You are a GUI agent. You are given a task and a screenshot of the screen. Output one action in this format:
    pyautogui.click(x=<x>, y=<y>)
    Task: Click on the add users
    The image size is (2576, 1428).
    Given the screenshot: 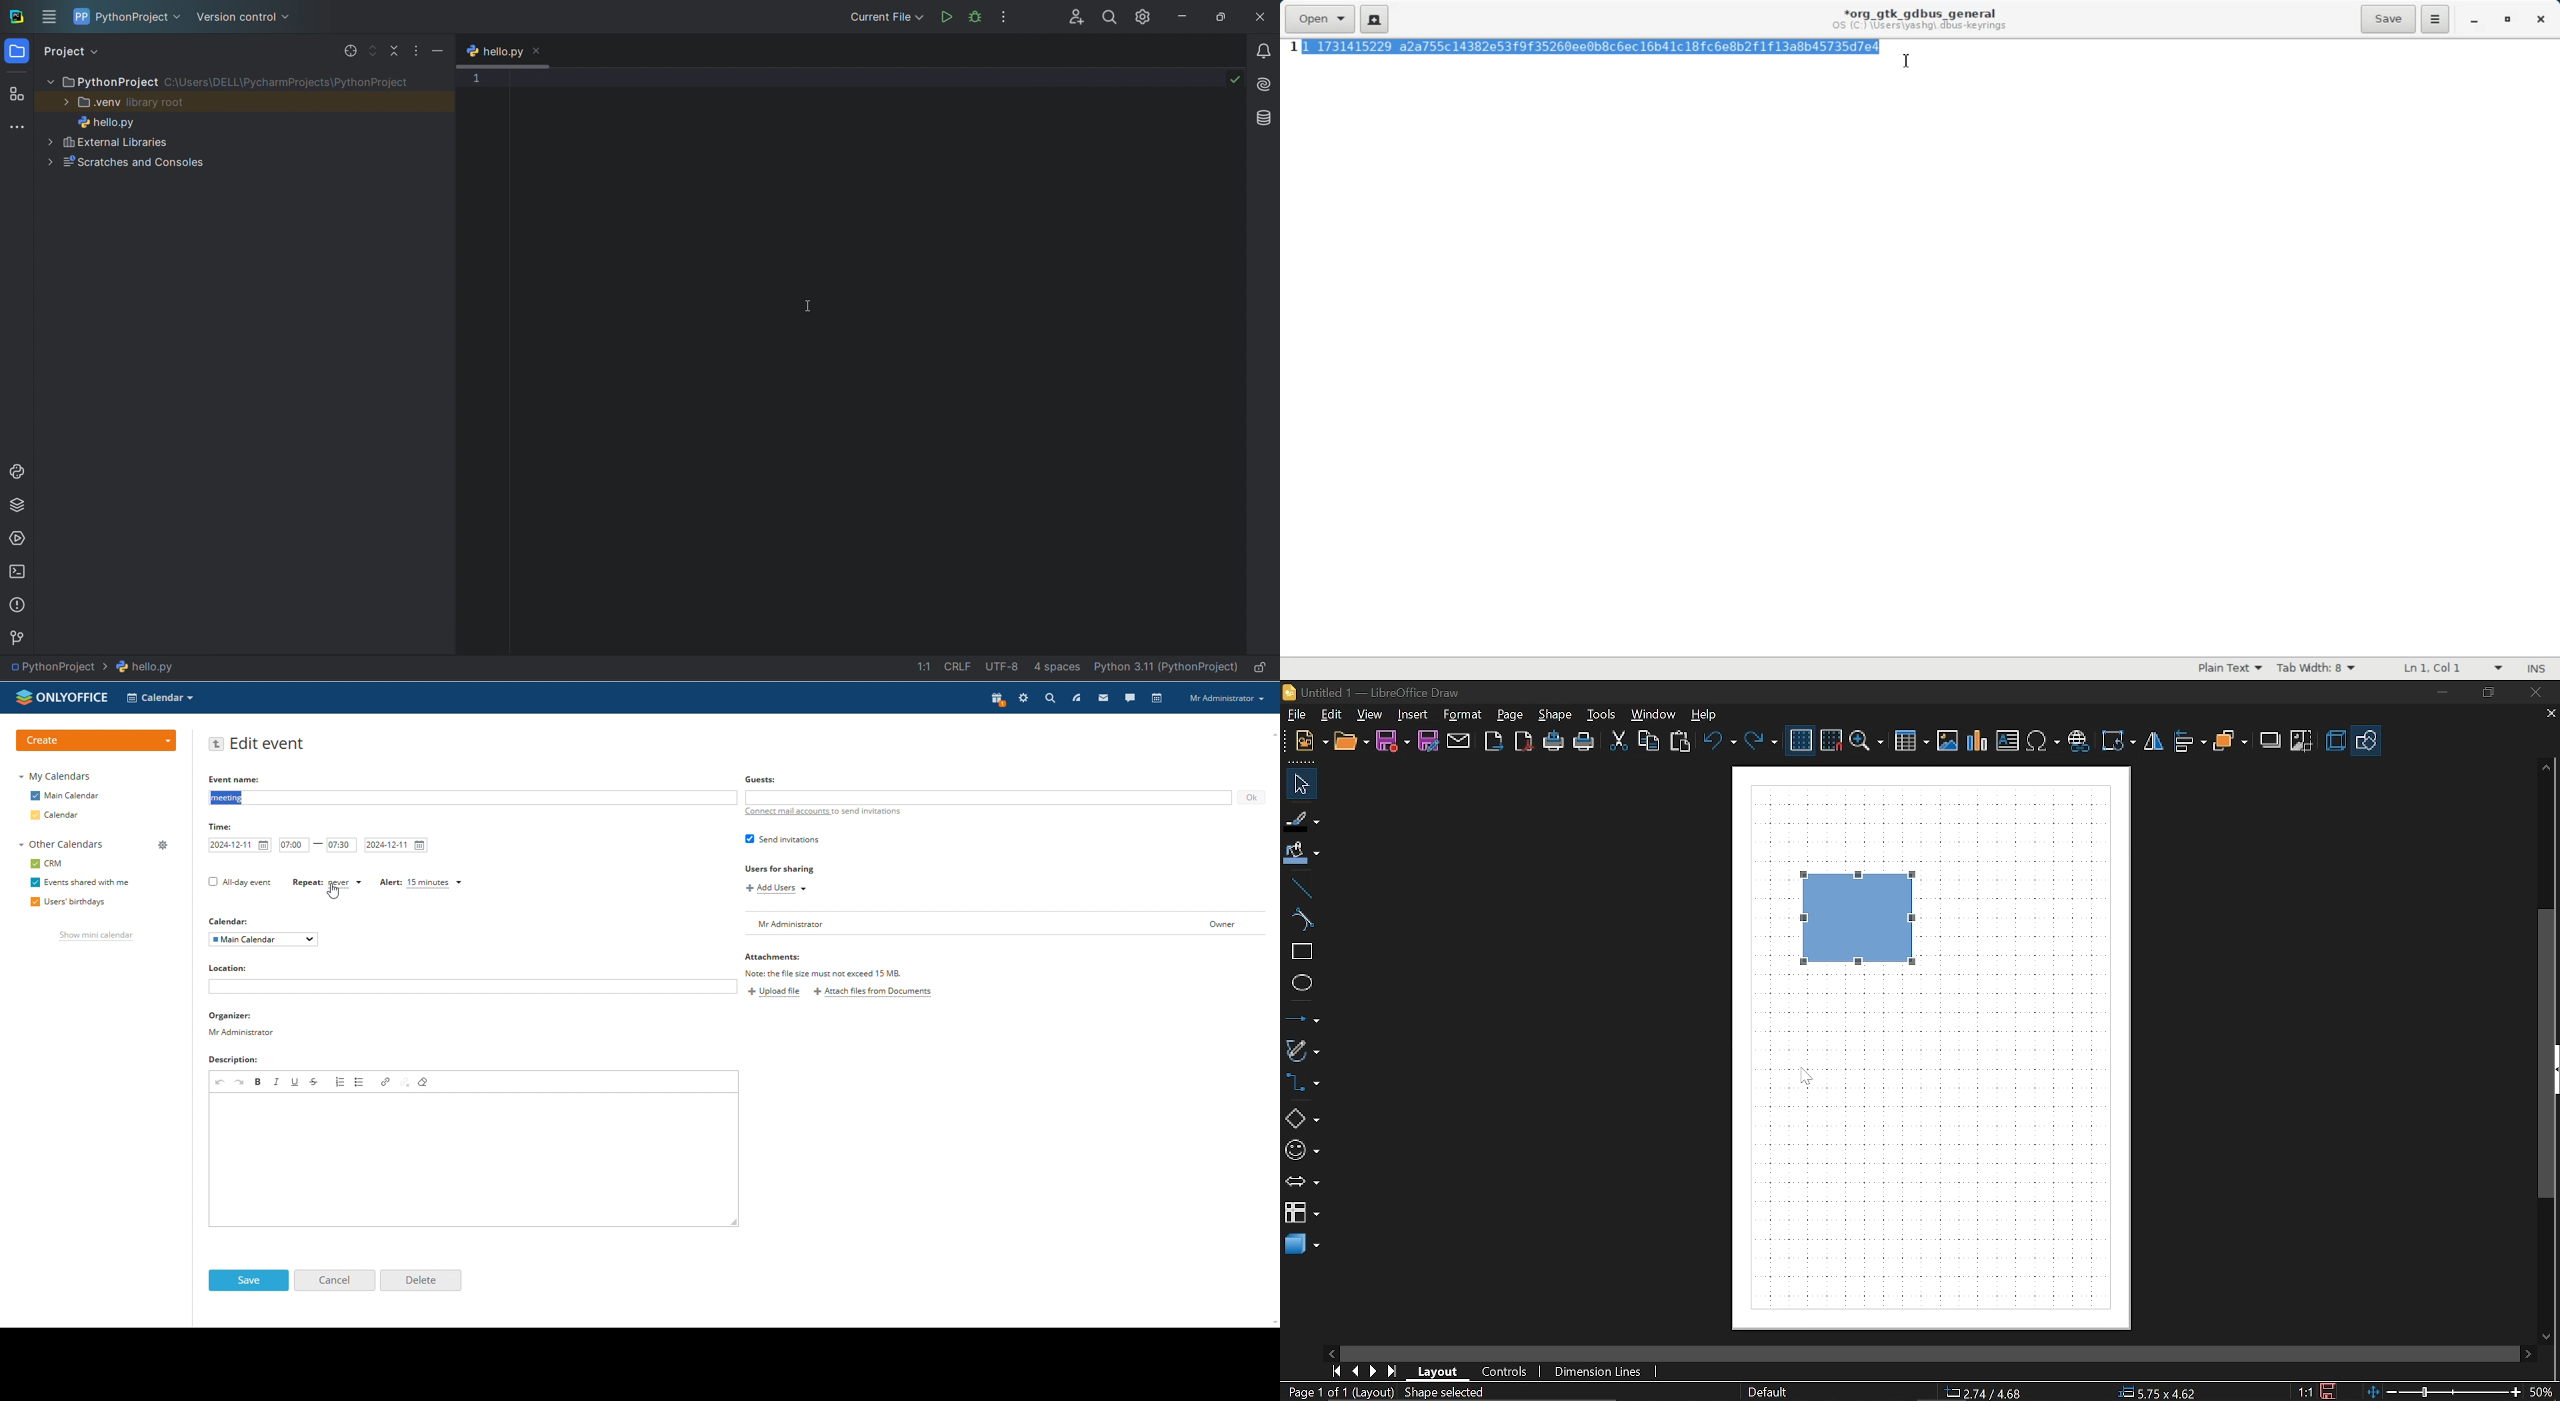 What is the action you would take?
    pyautogui.click(x=778, y=889)
    